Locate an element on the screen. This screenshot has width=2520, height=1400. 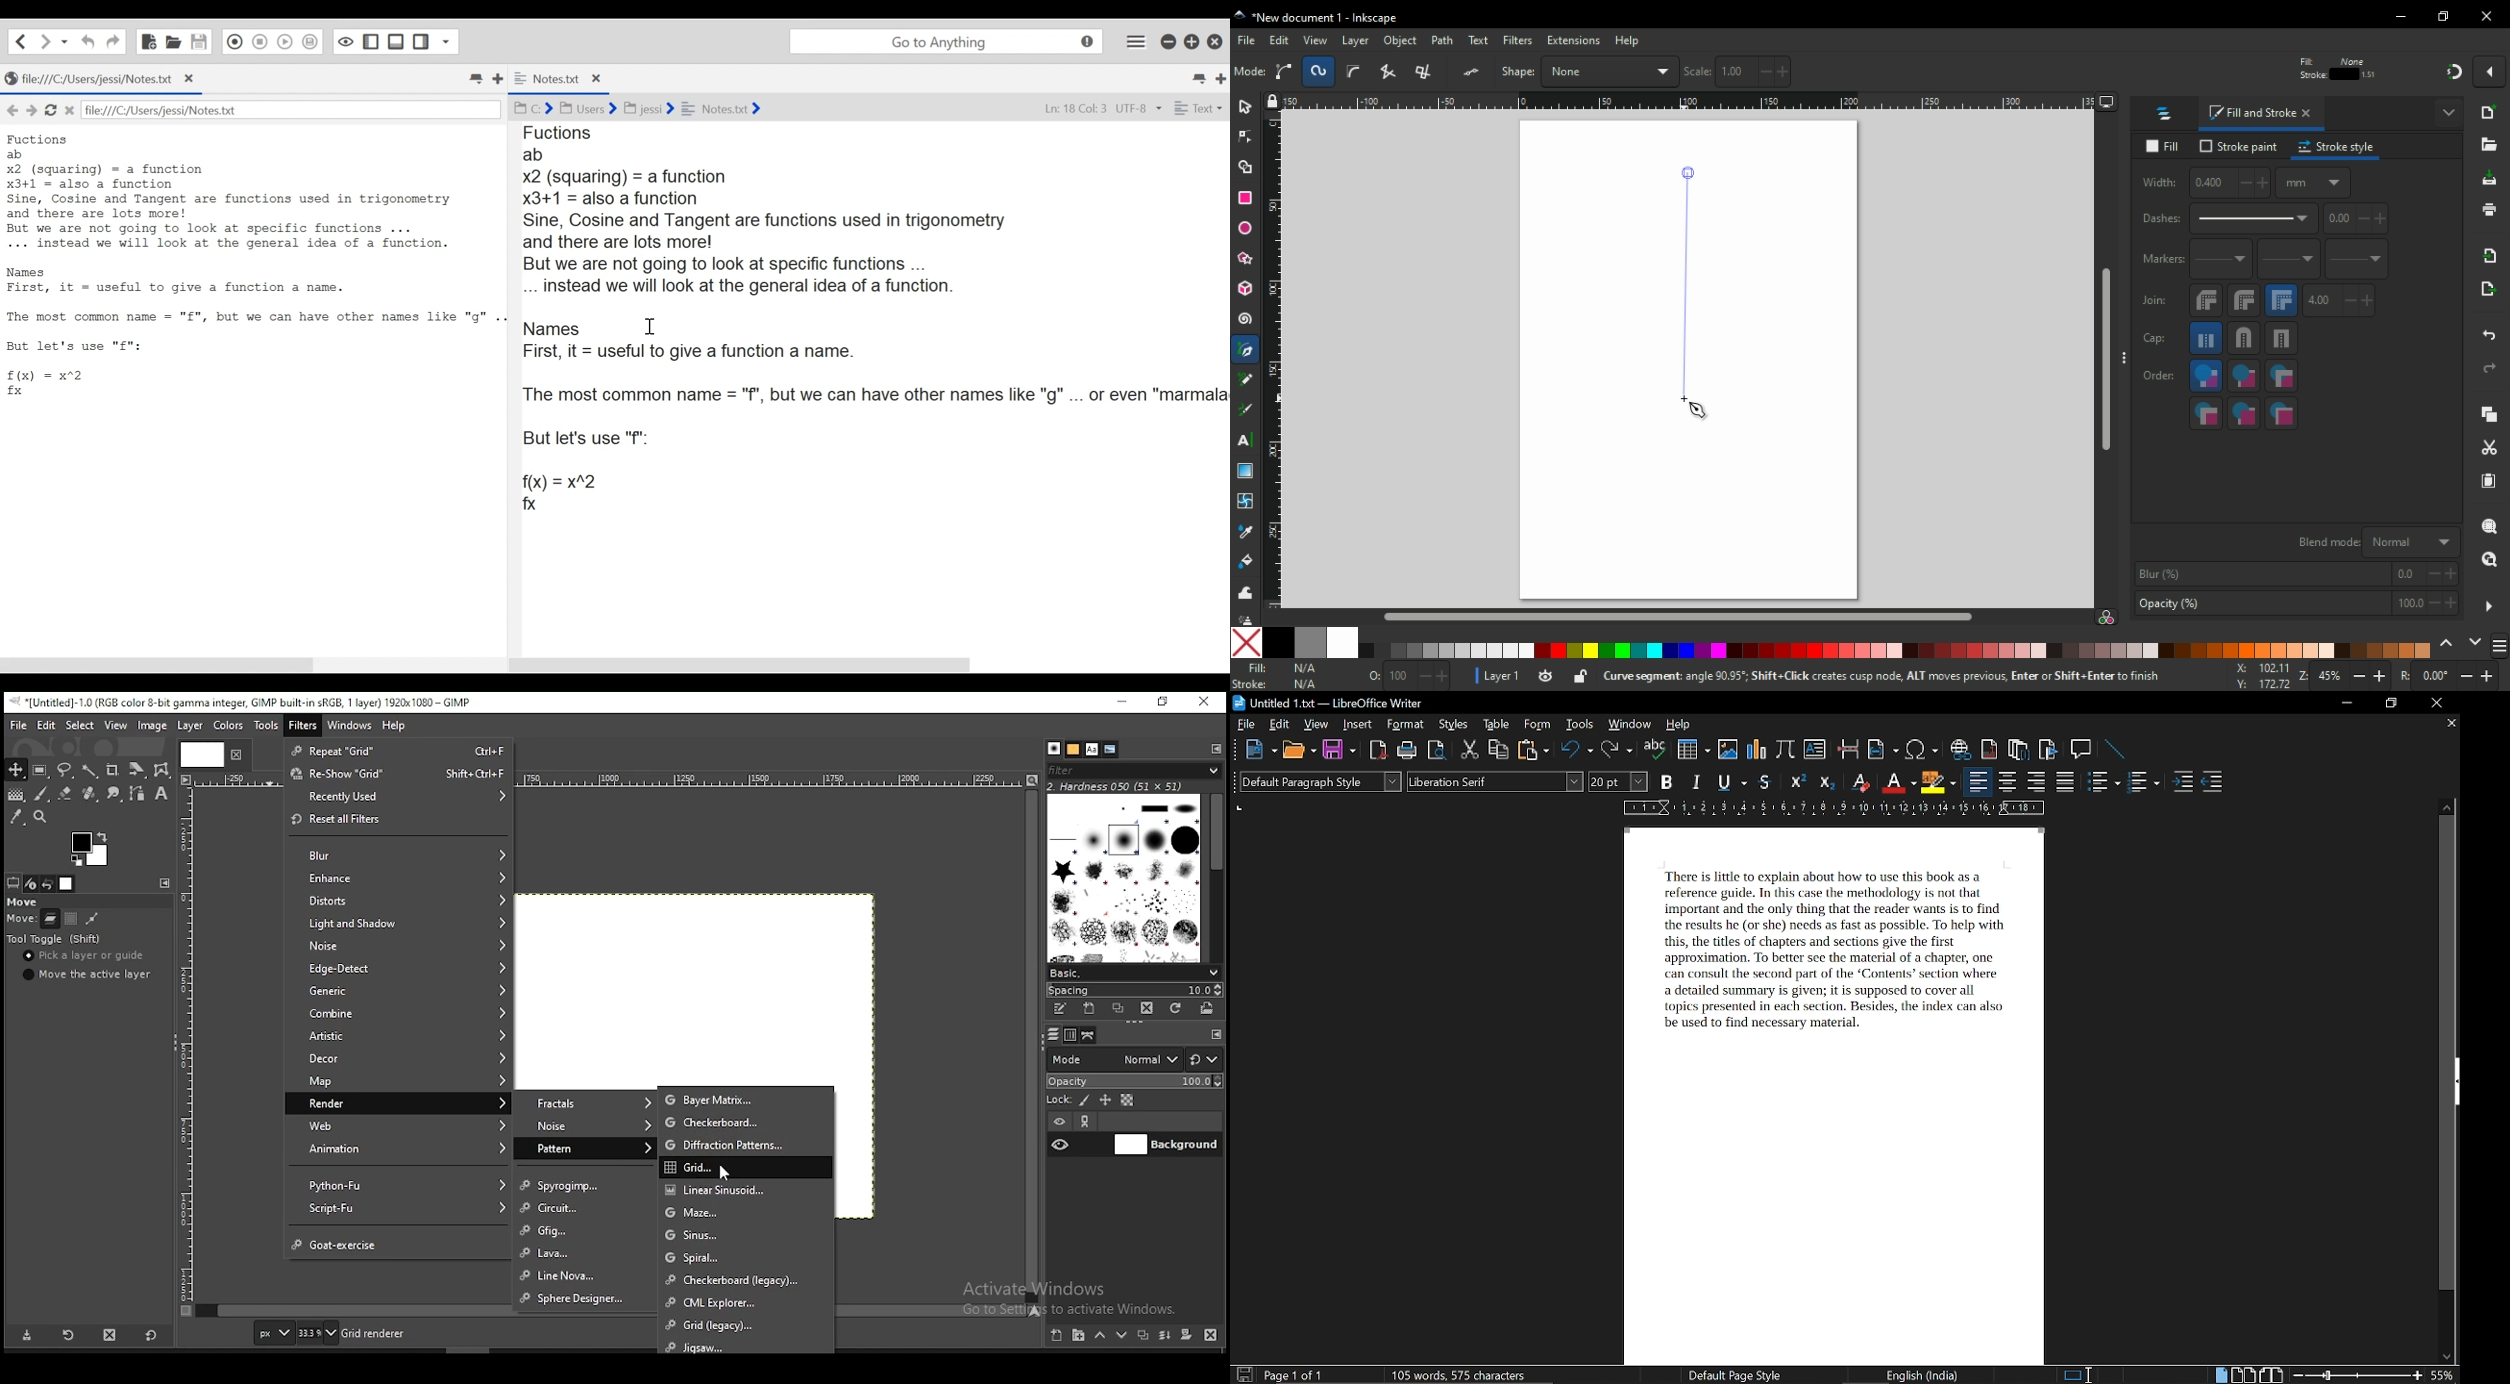
table is located at coordinates (1498, 724).